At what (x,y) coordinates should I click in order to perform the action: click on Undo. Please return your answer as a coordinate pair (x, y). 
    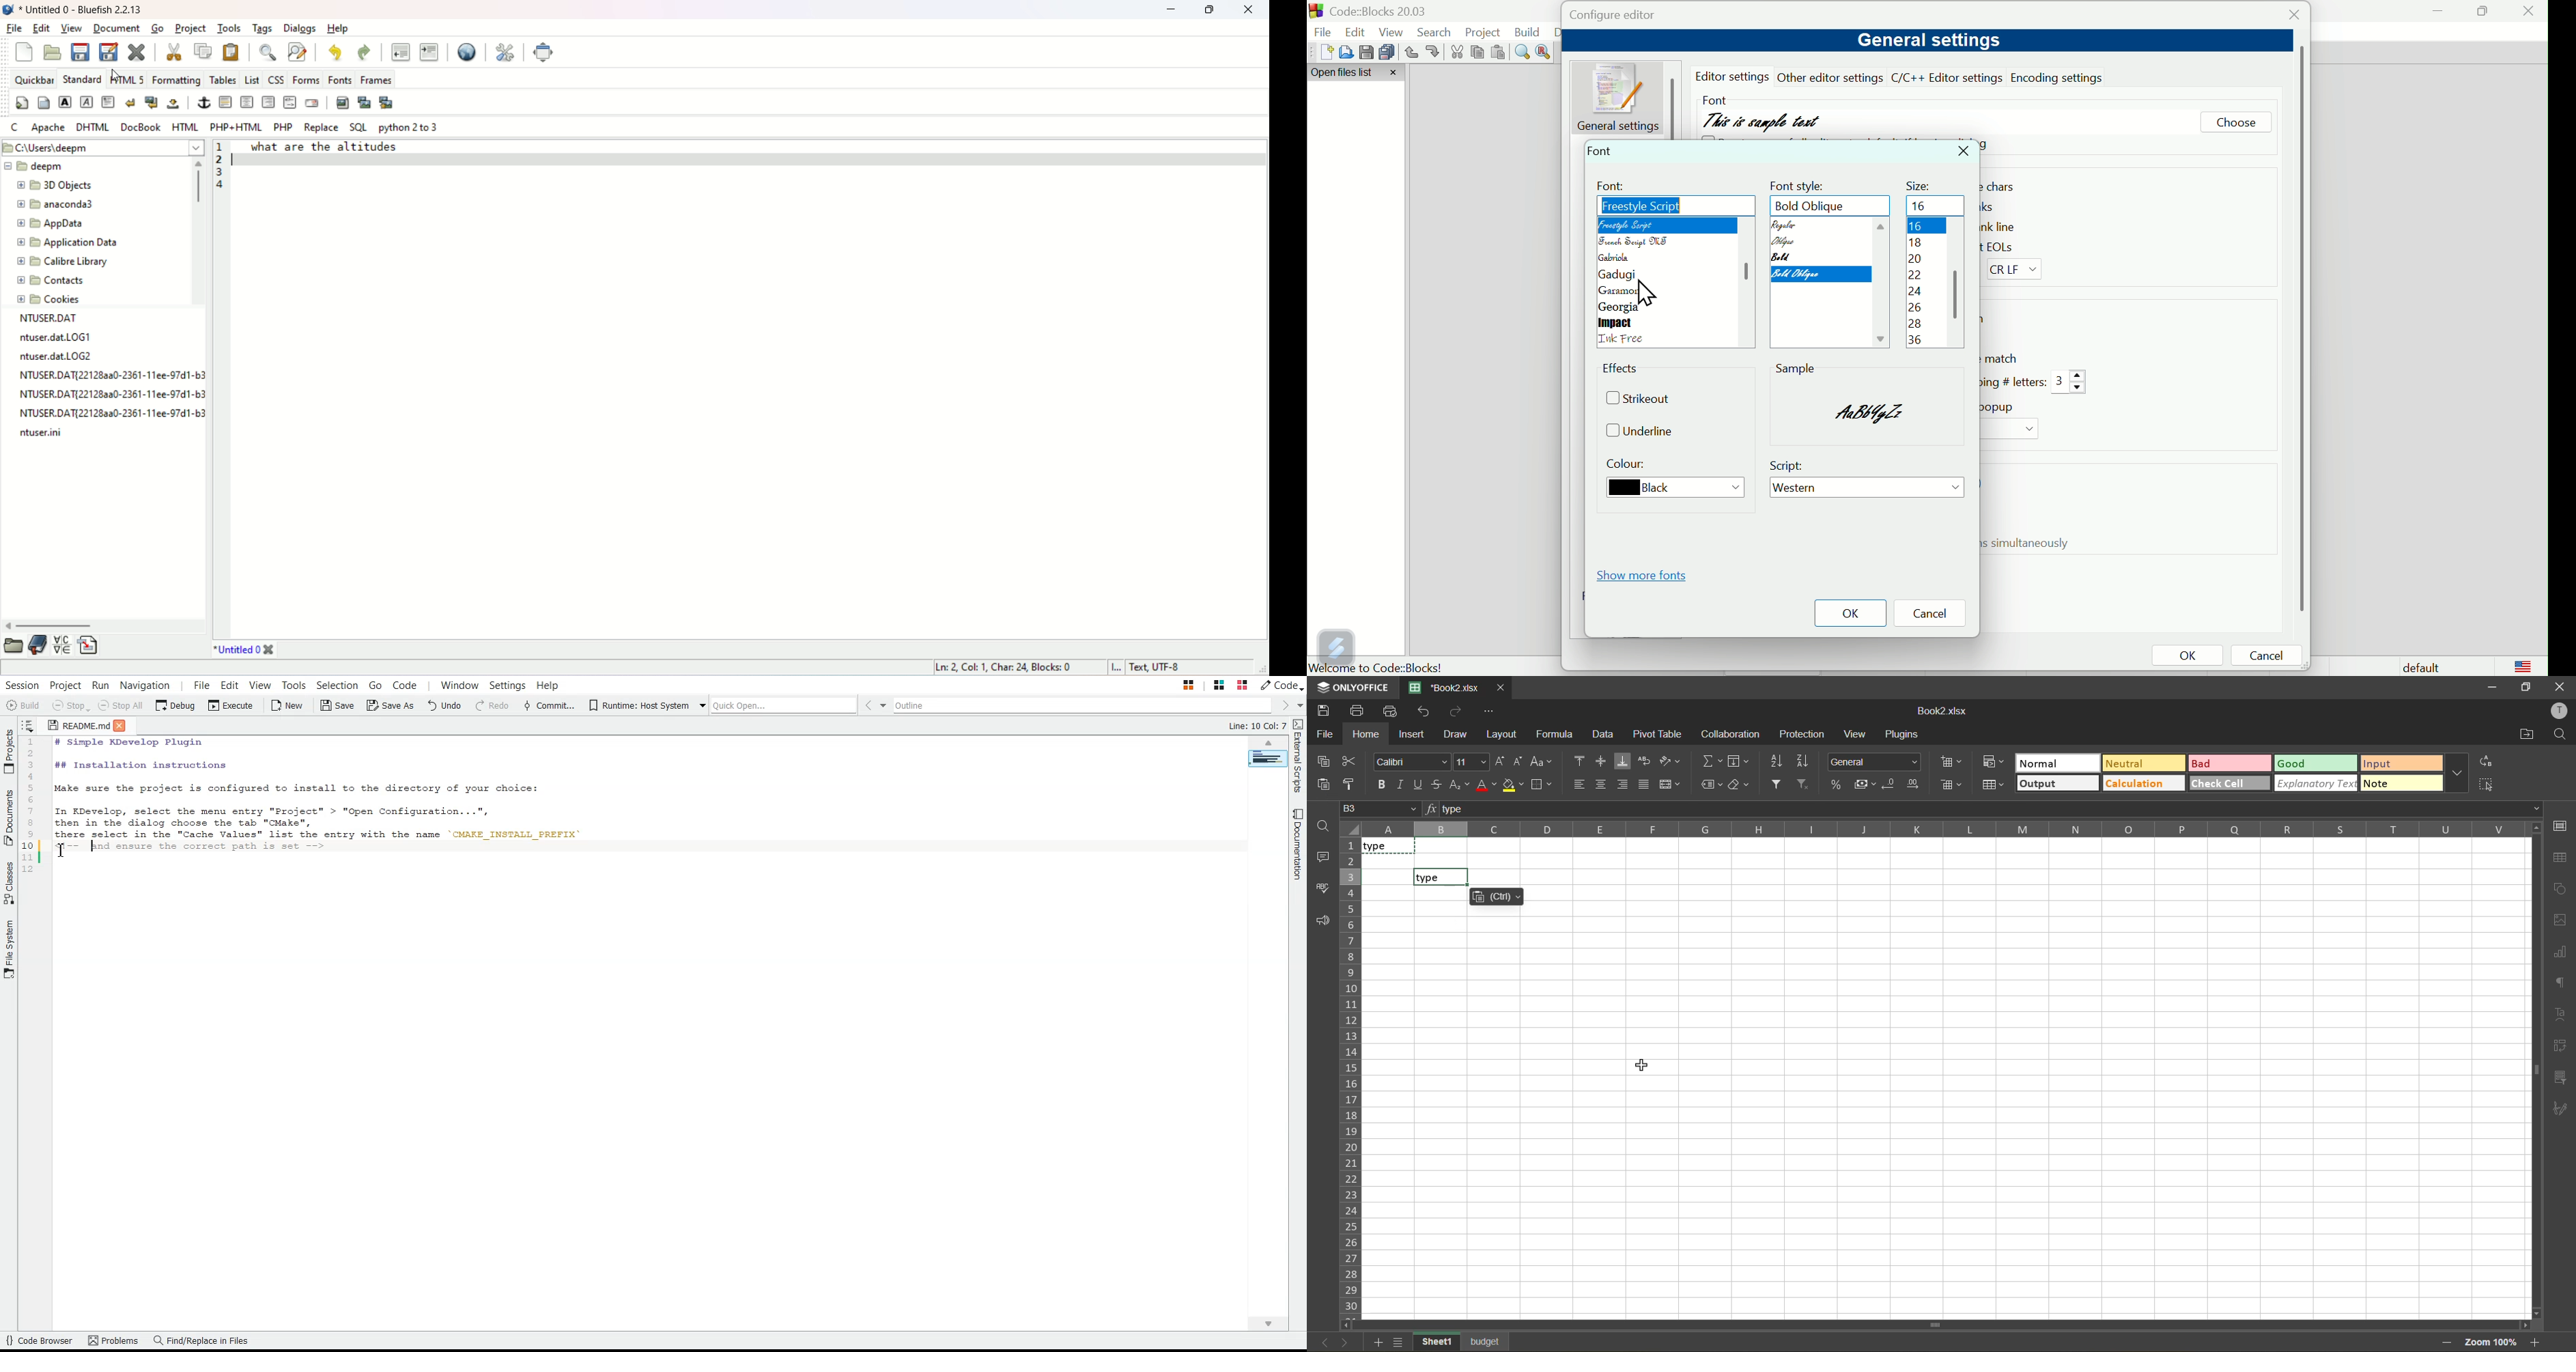
    Looking at the image, I should click on (1411, 53).